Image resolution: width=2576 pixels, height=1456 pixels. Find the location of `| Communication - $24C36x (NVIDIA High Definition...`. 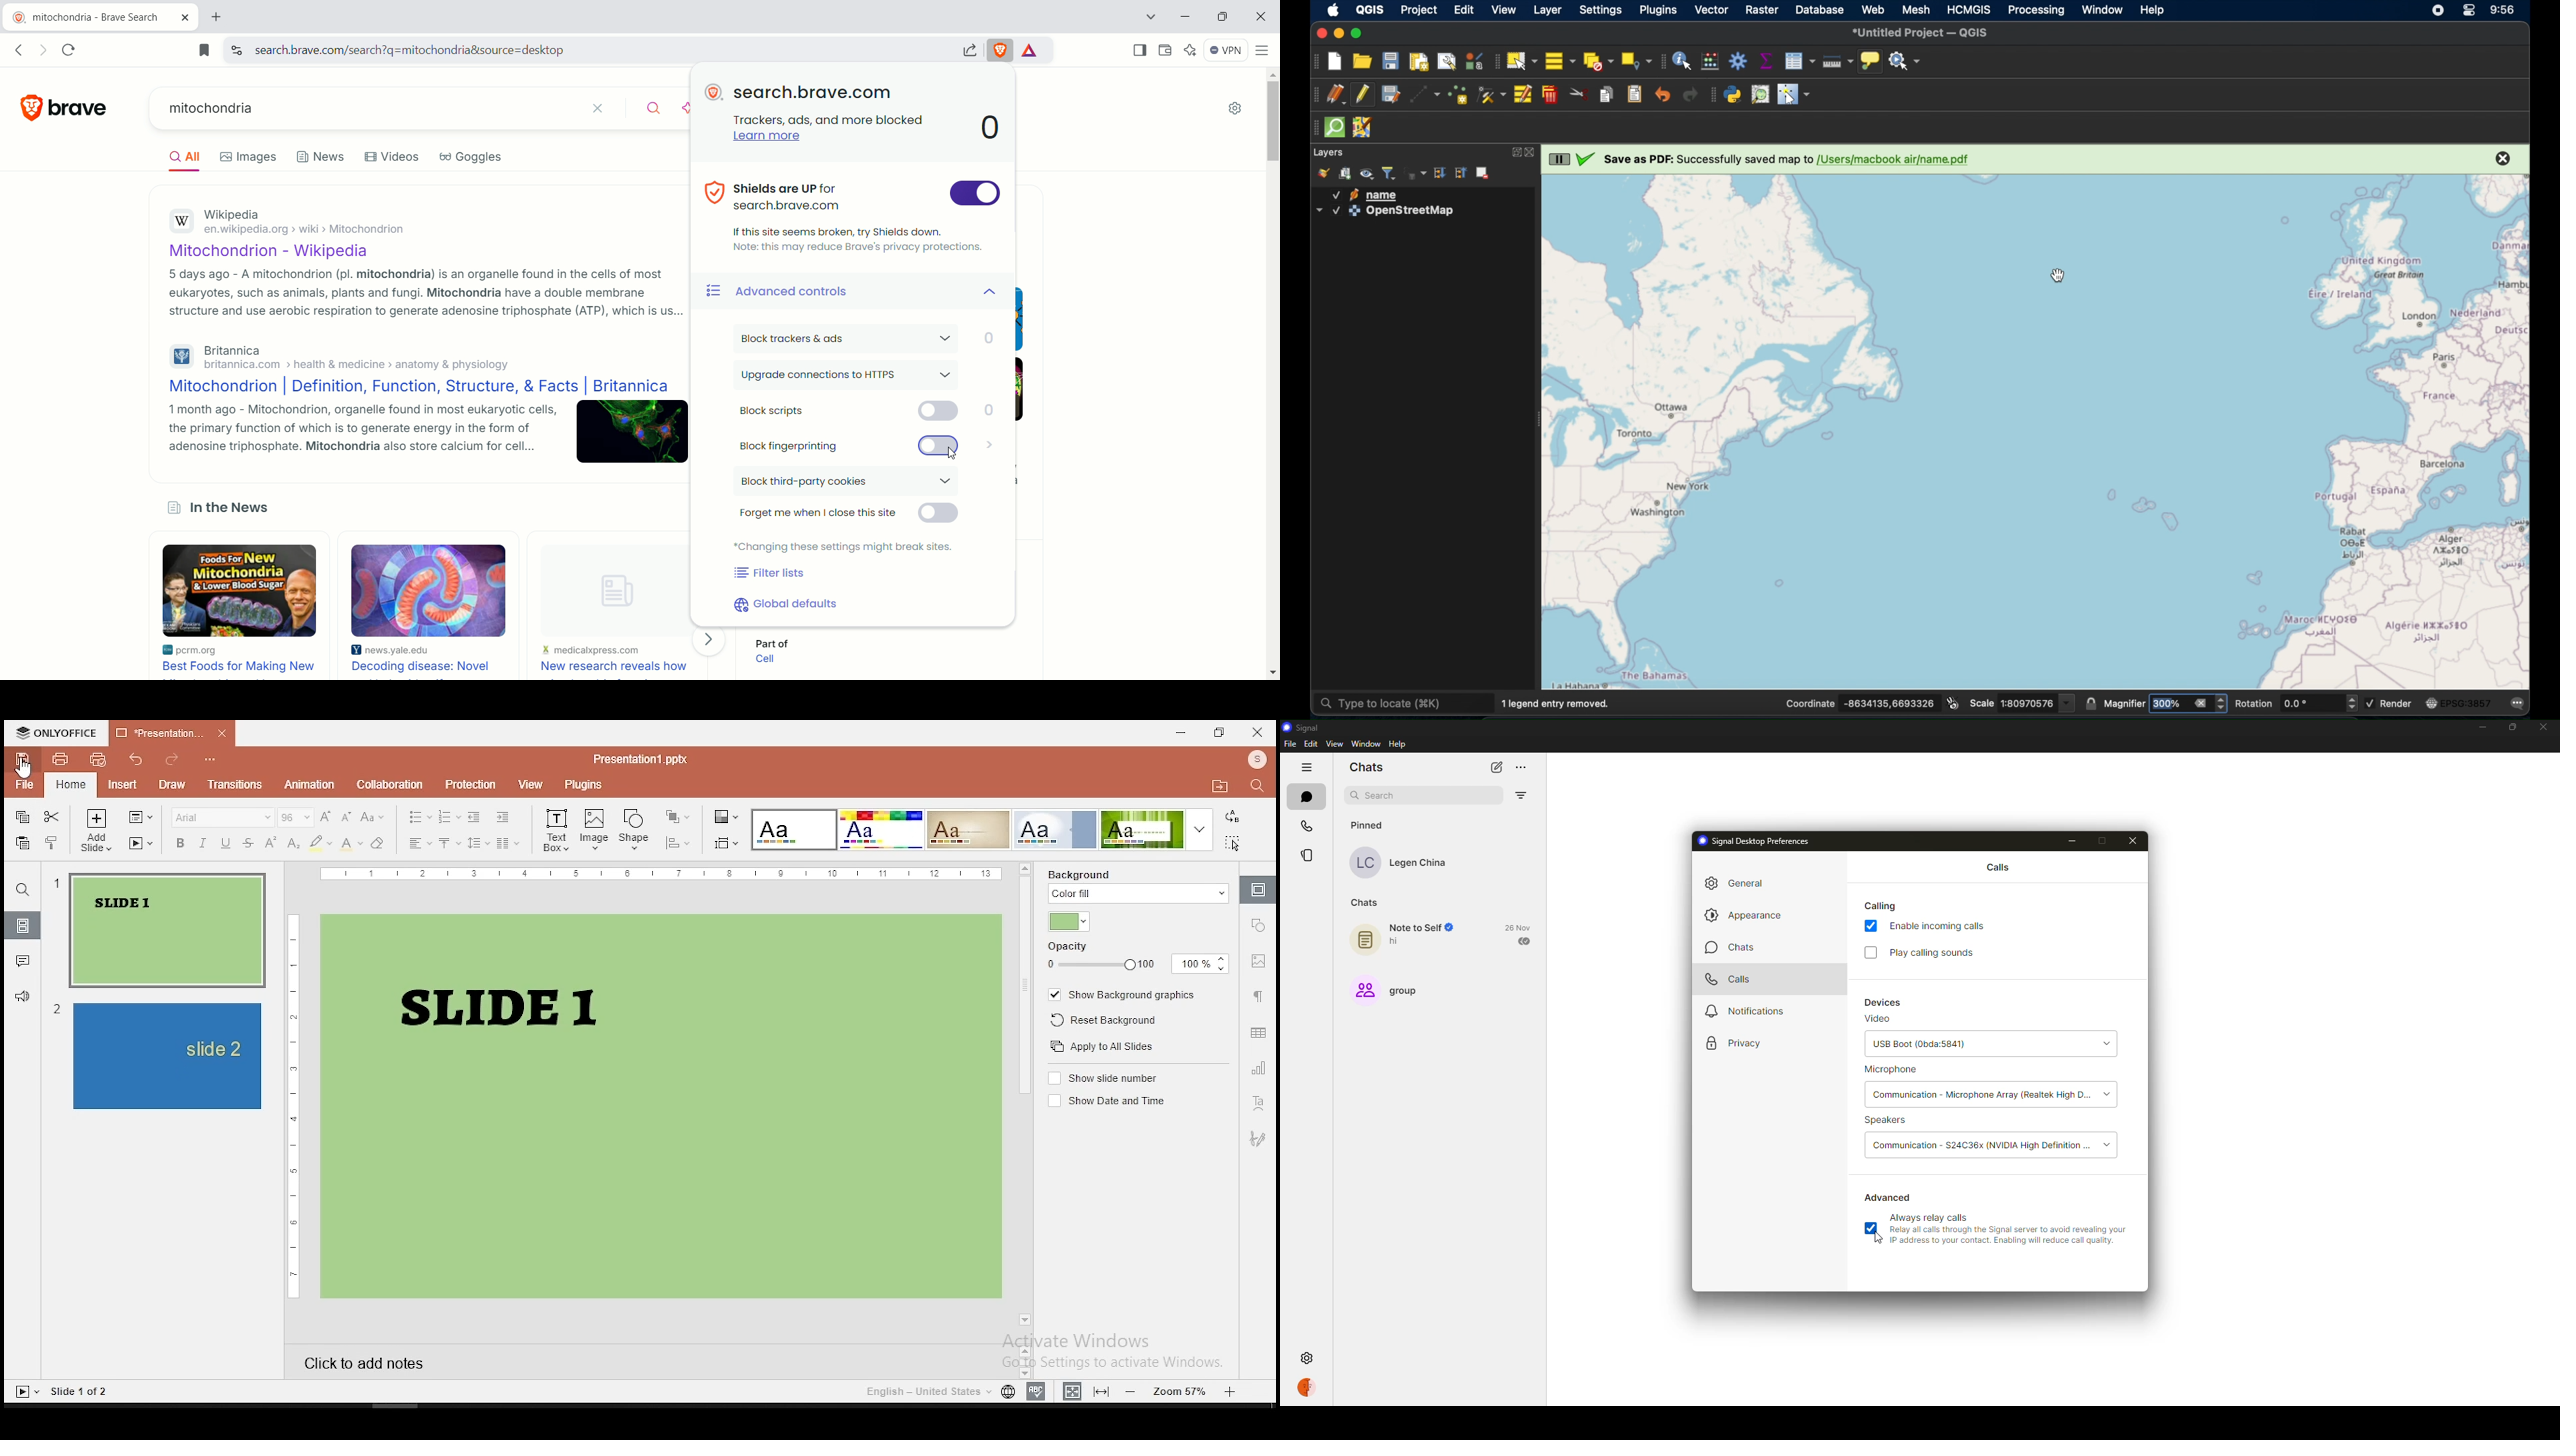

| Communication - $24C36x (NVIDIA High Definition... is located at coordinates (1981, 1144).